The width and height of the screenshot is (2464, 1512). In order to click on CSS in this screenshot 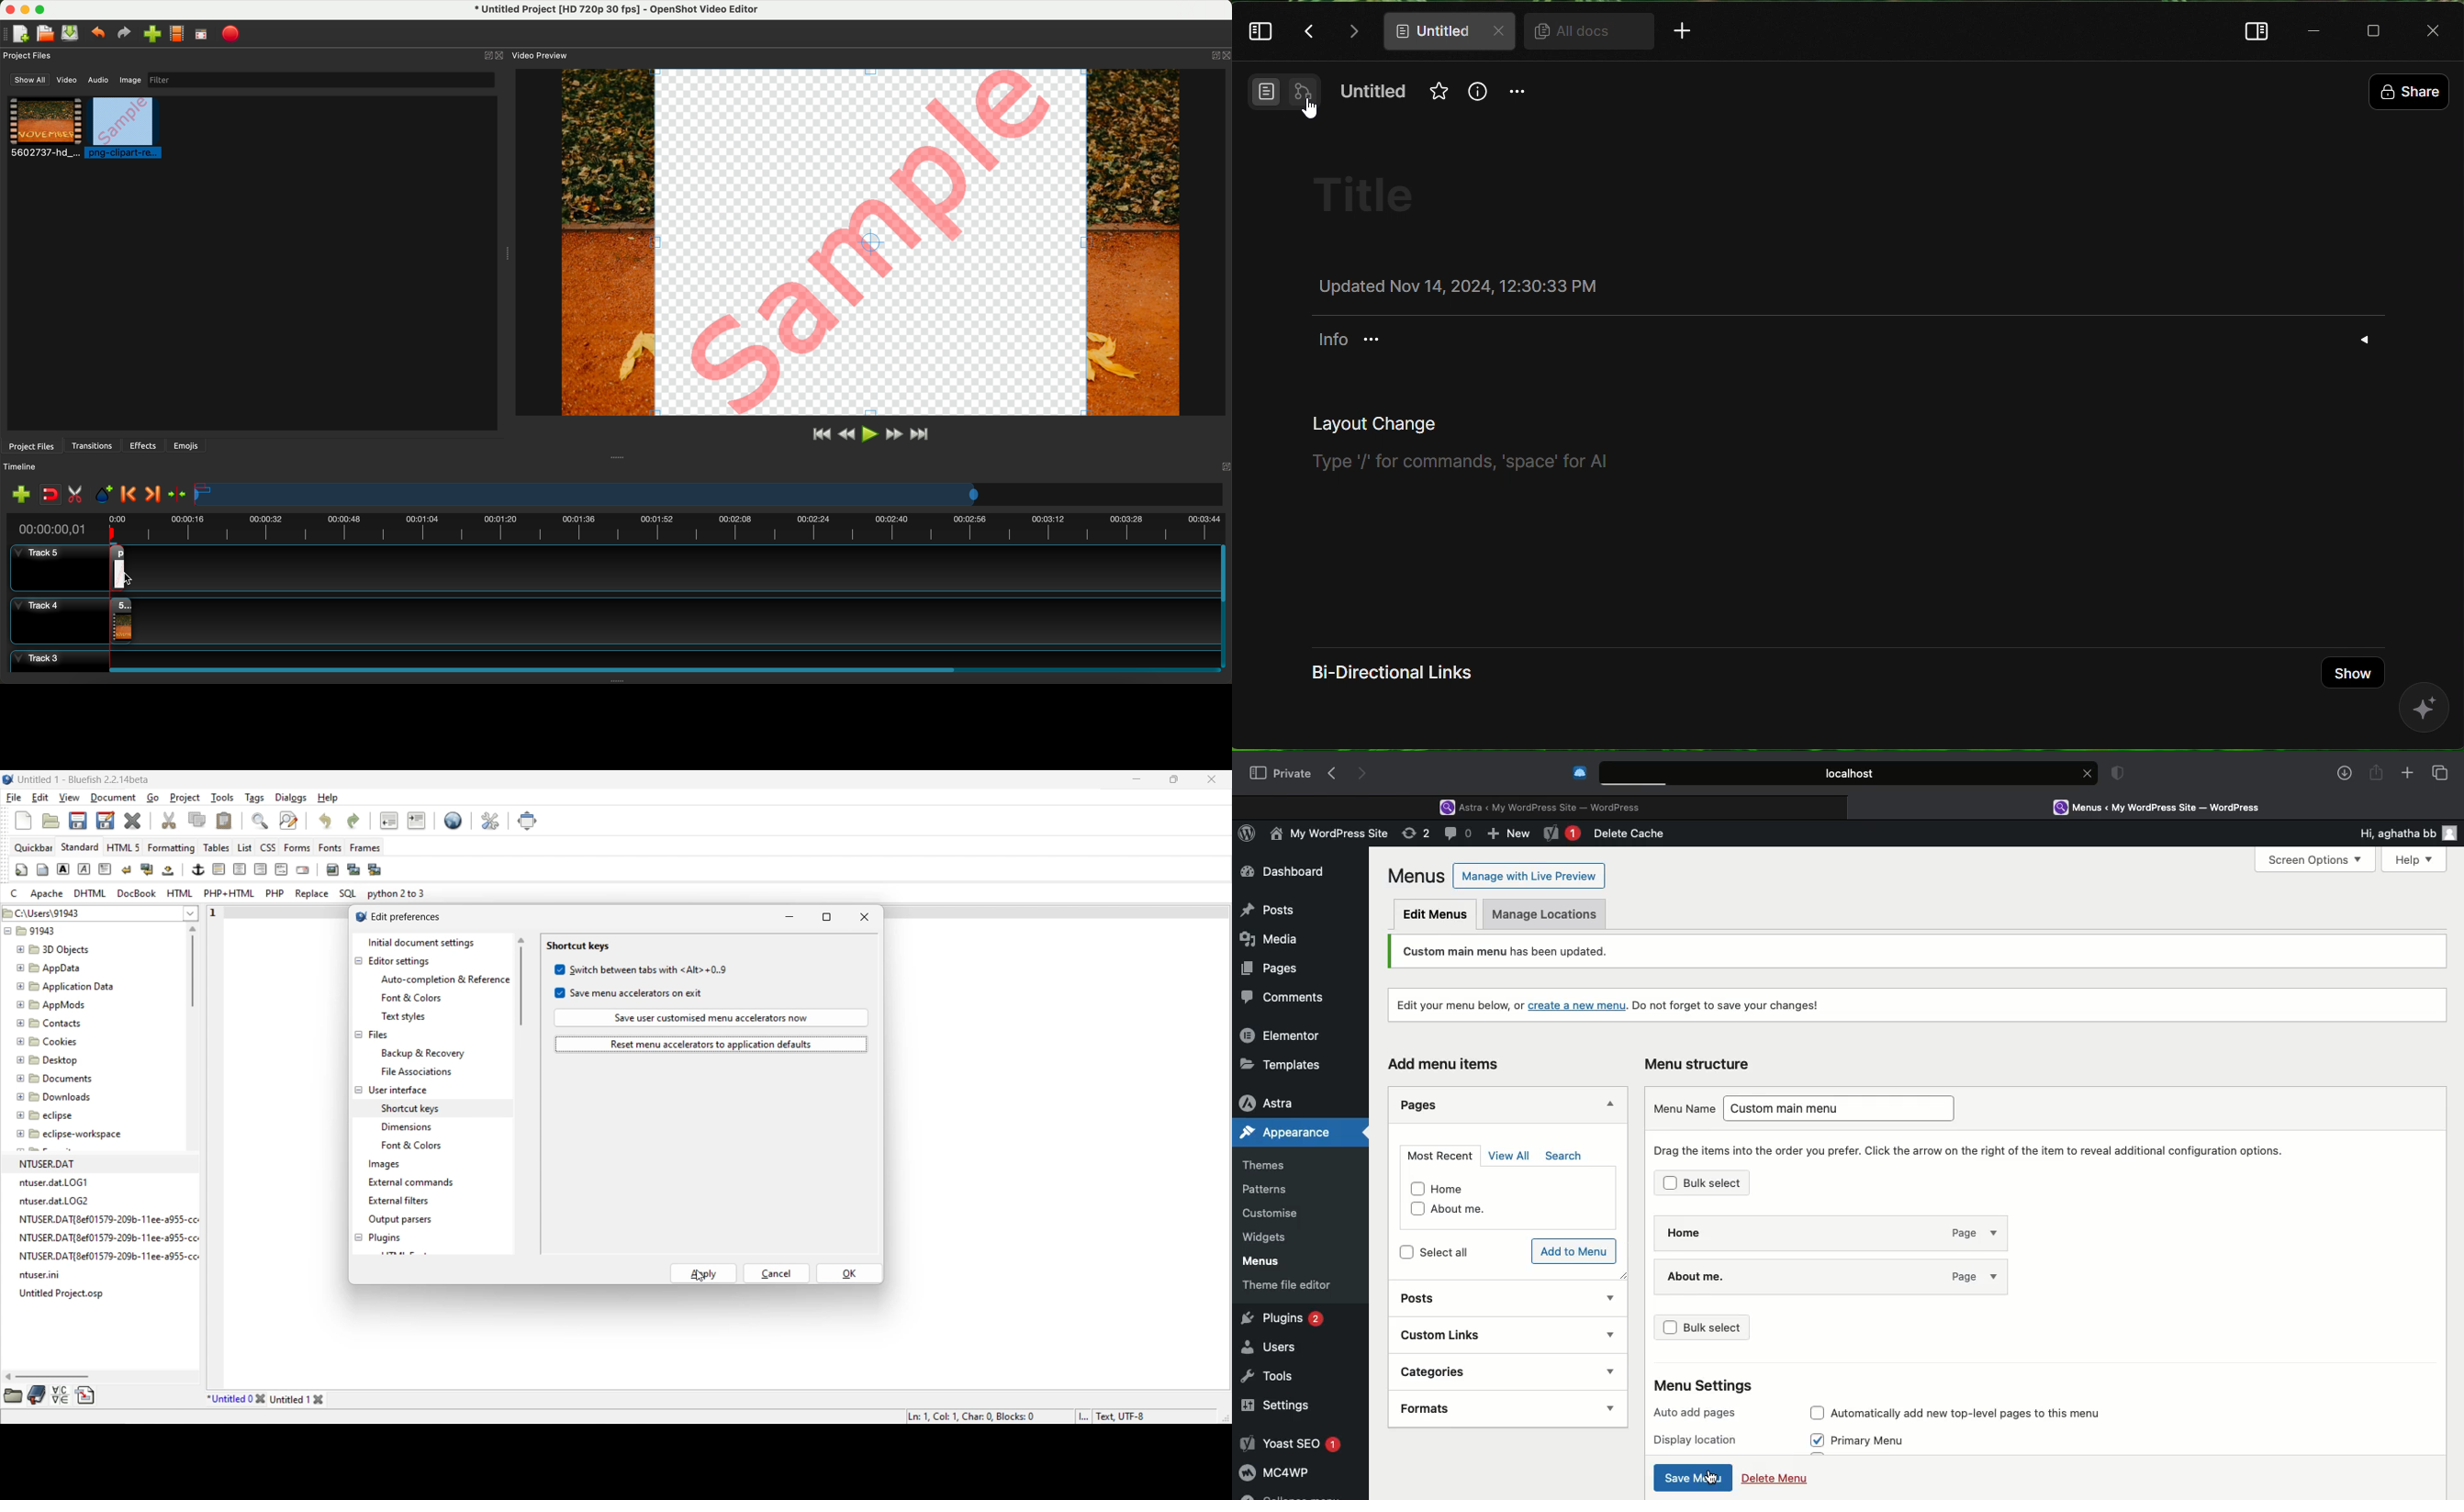, I will do `click(269, 847)`.